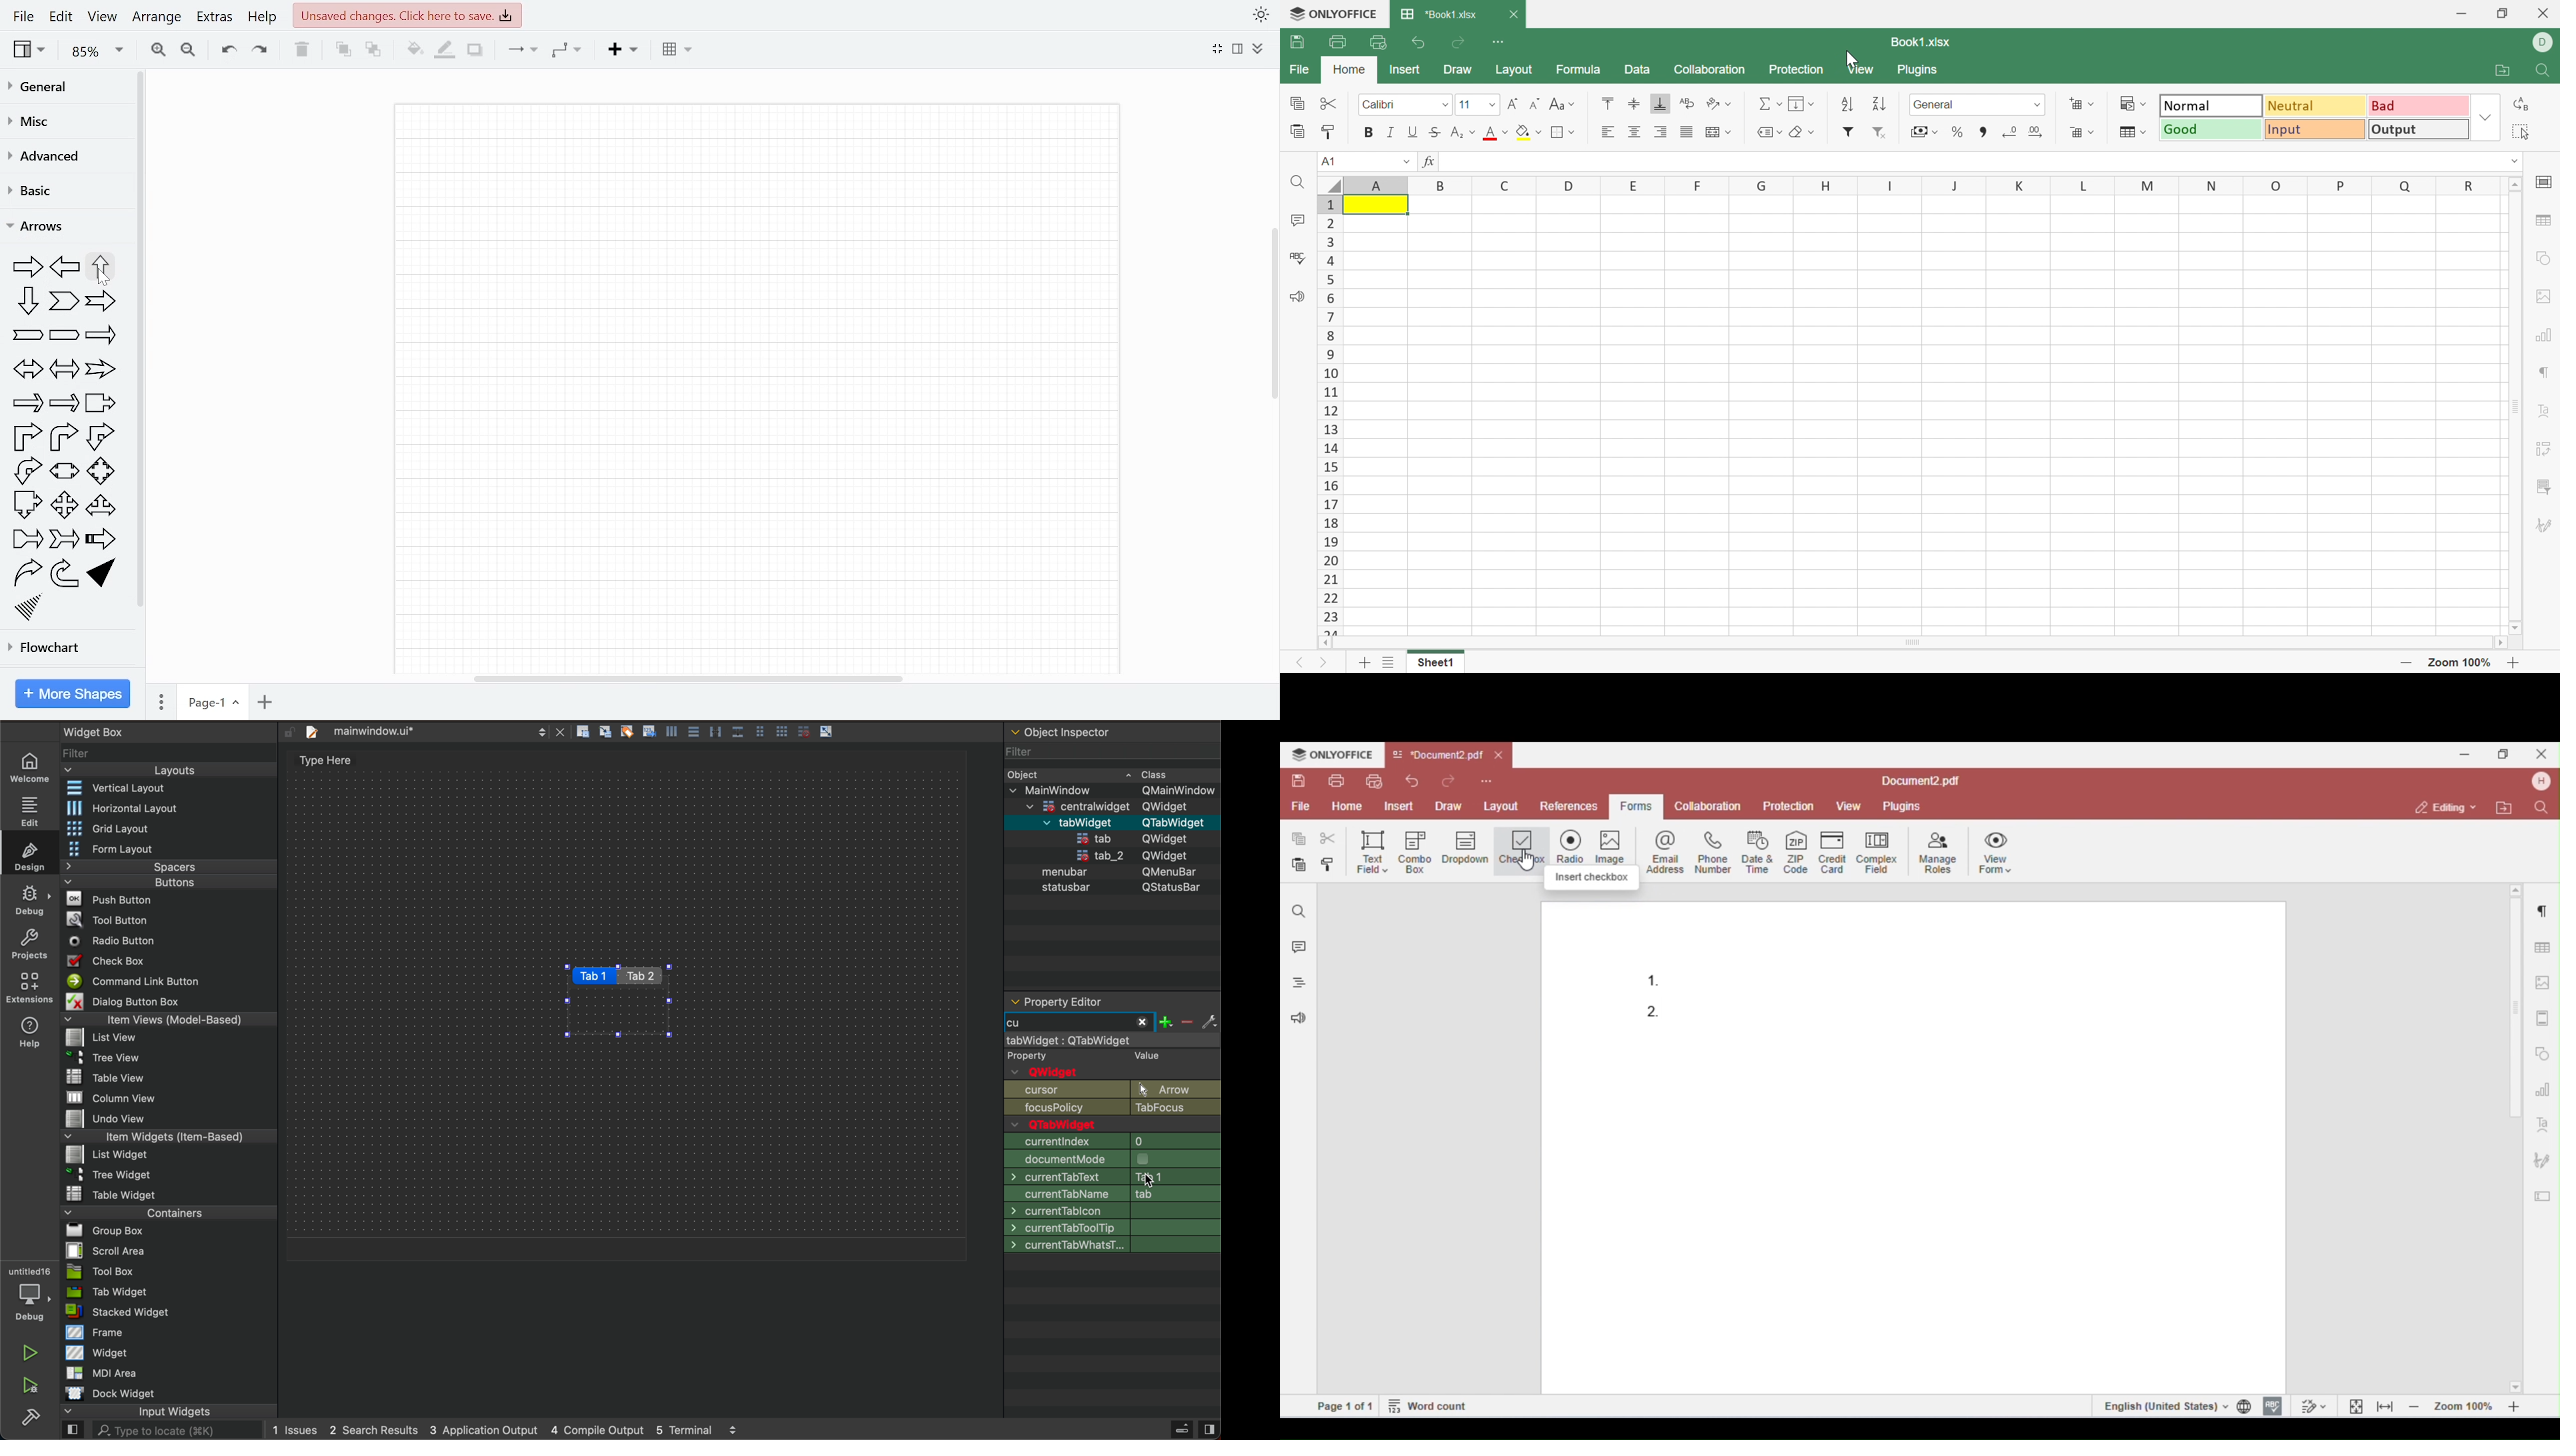 This screenshot has width=2576, height=1456. Describe the element at coordinates (1272, 320) in the screenshot. I see `Vertical scrolbar` at that location.